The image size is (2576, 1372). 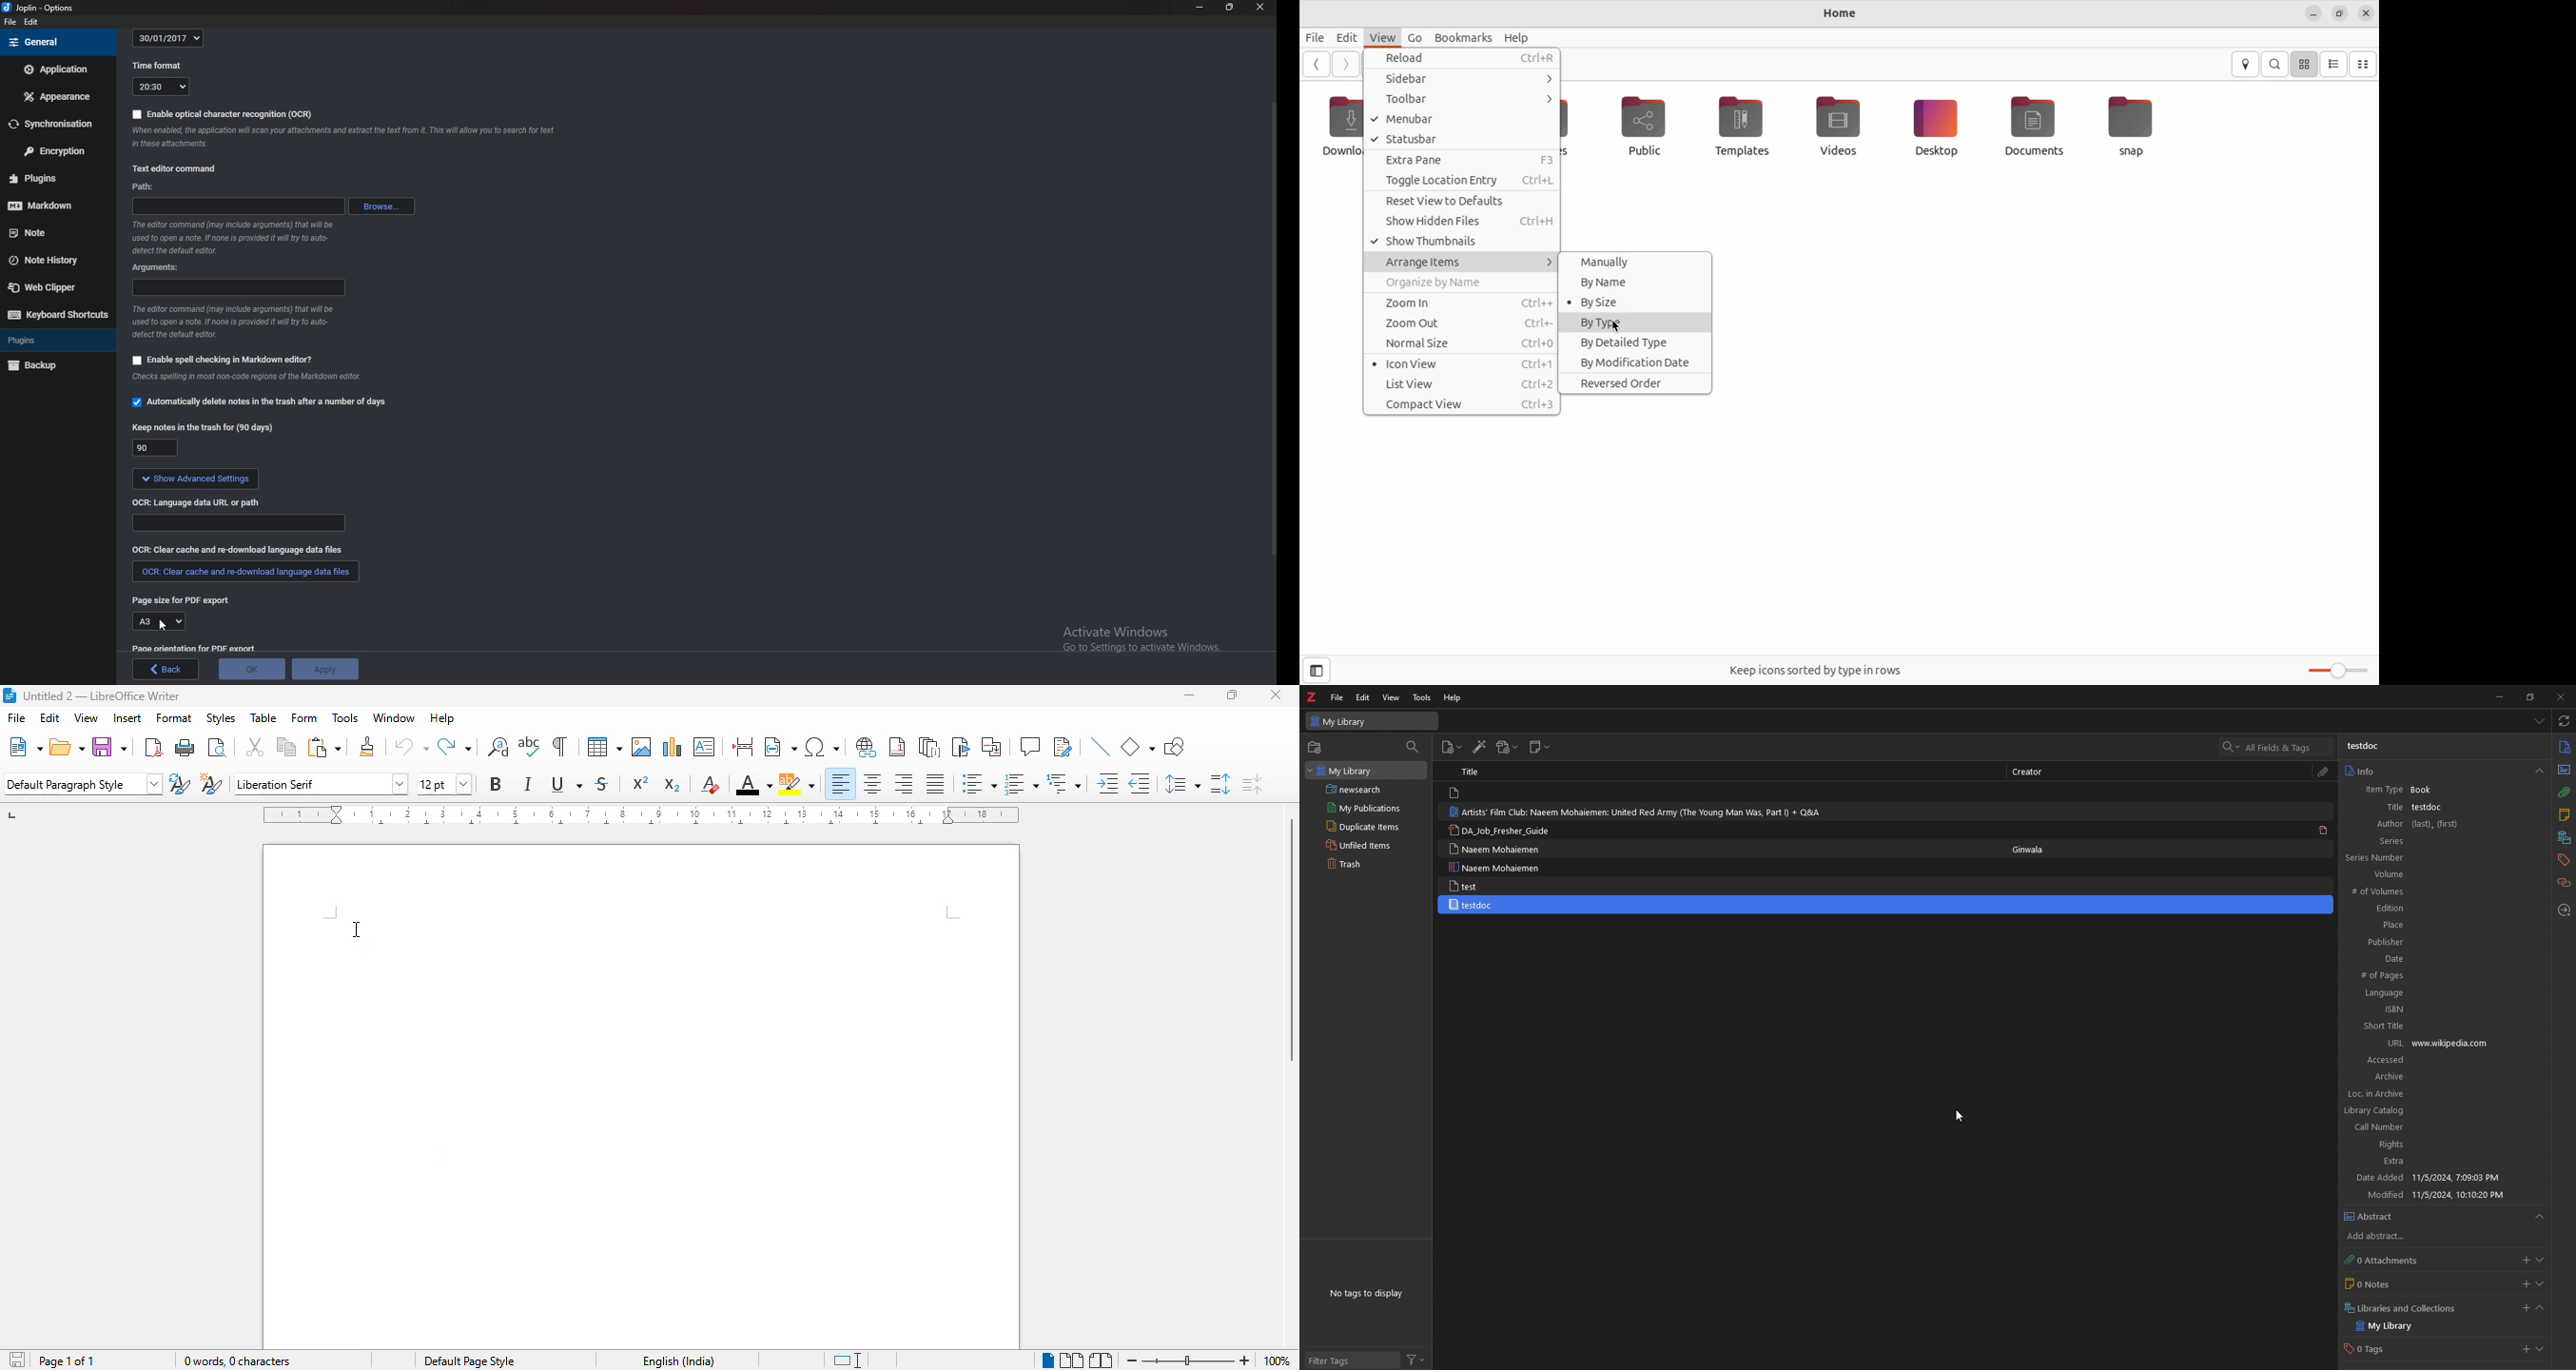 I want to click on Edition, so click(x=2419, y=909).